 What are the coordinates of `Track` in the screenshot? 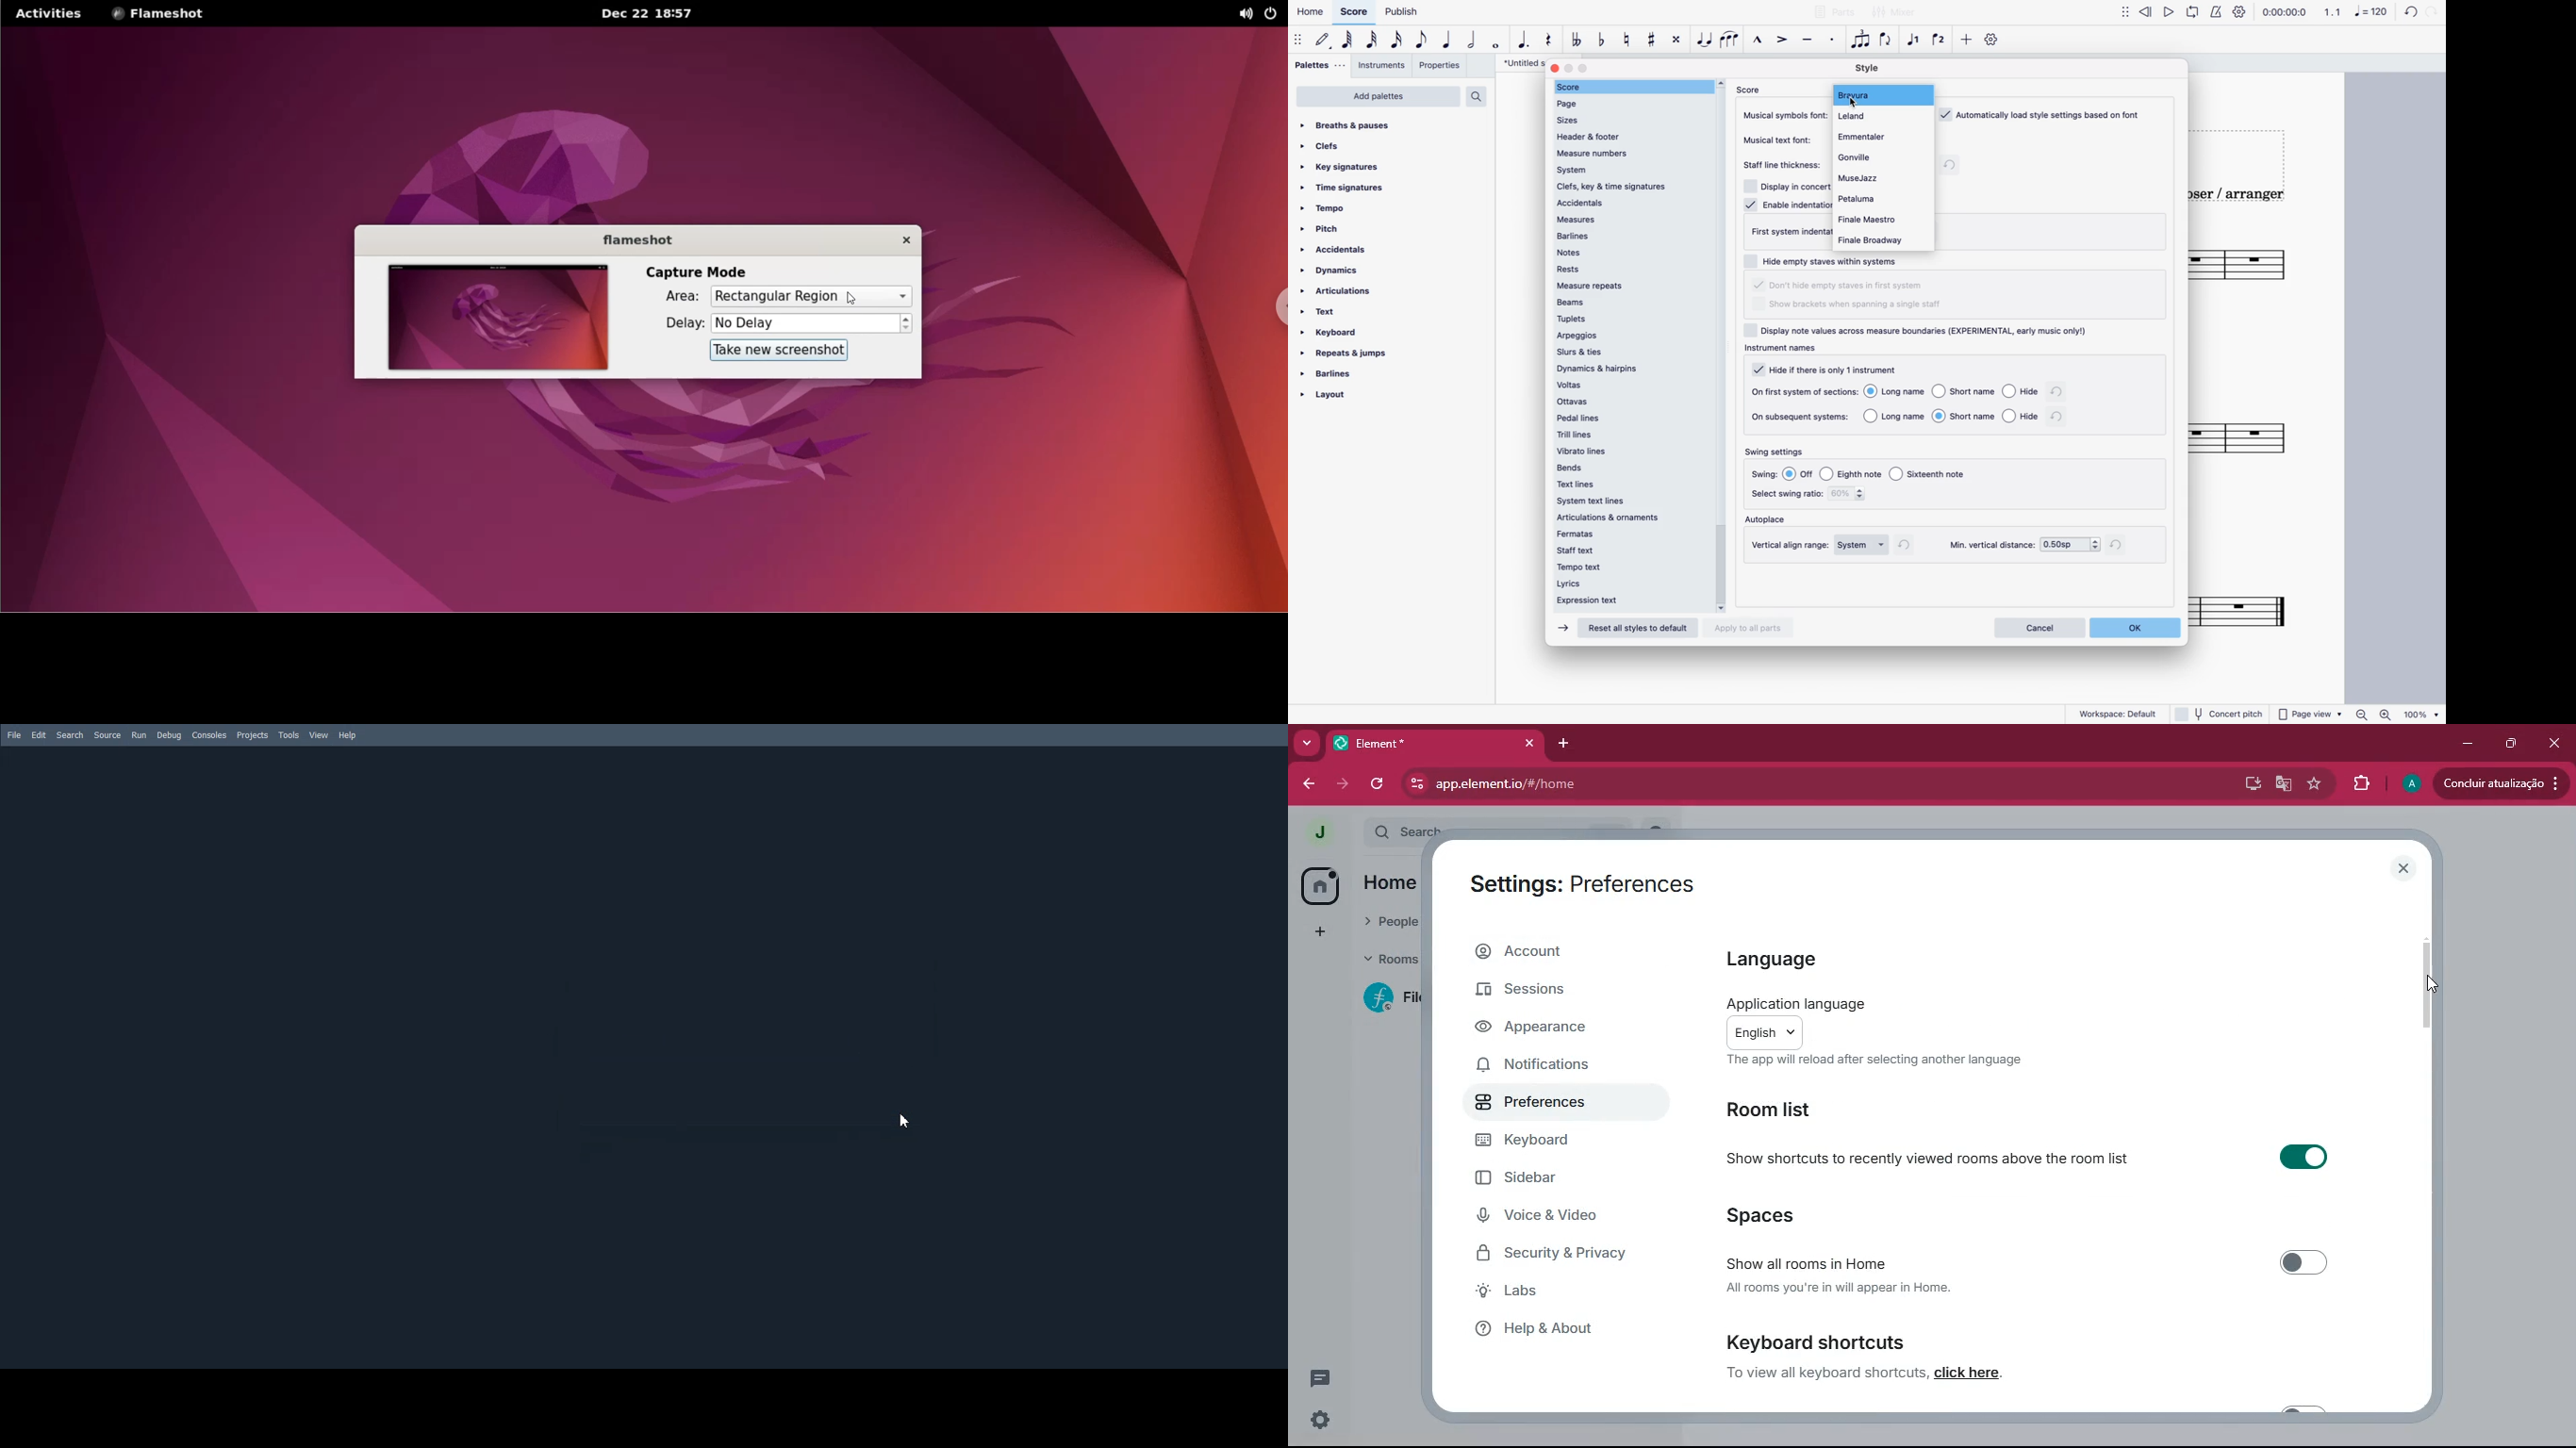 It's located at (1546, 41).